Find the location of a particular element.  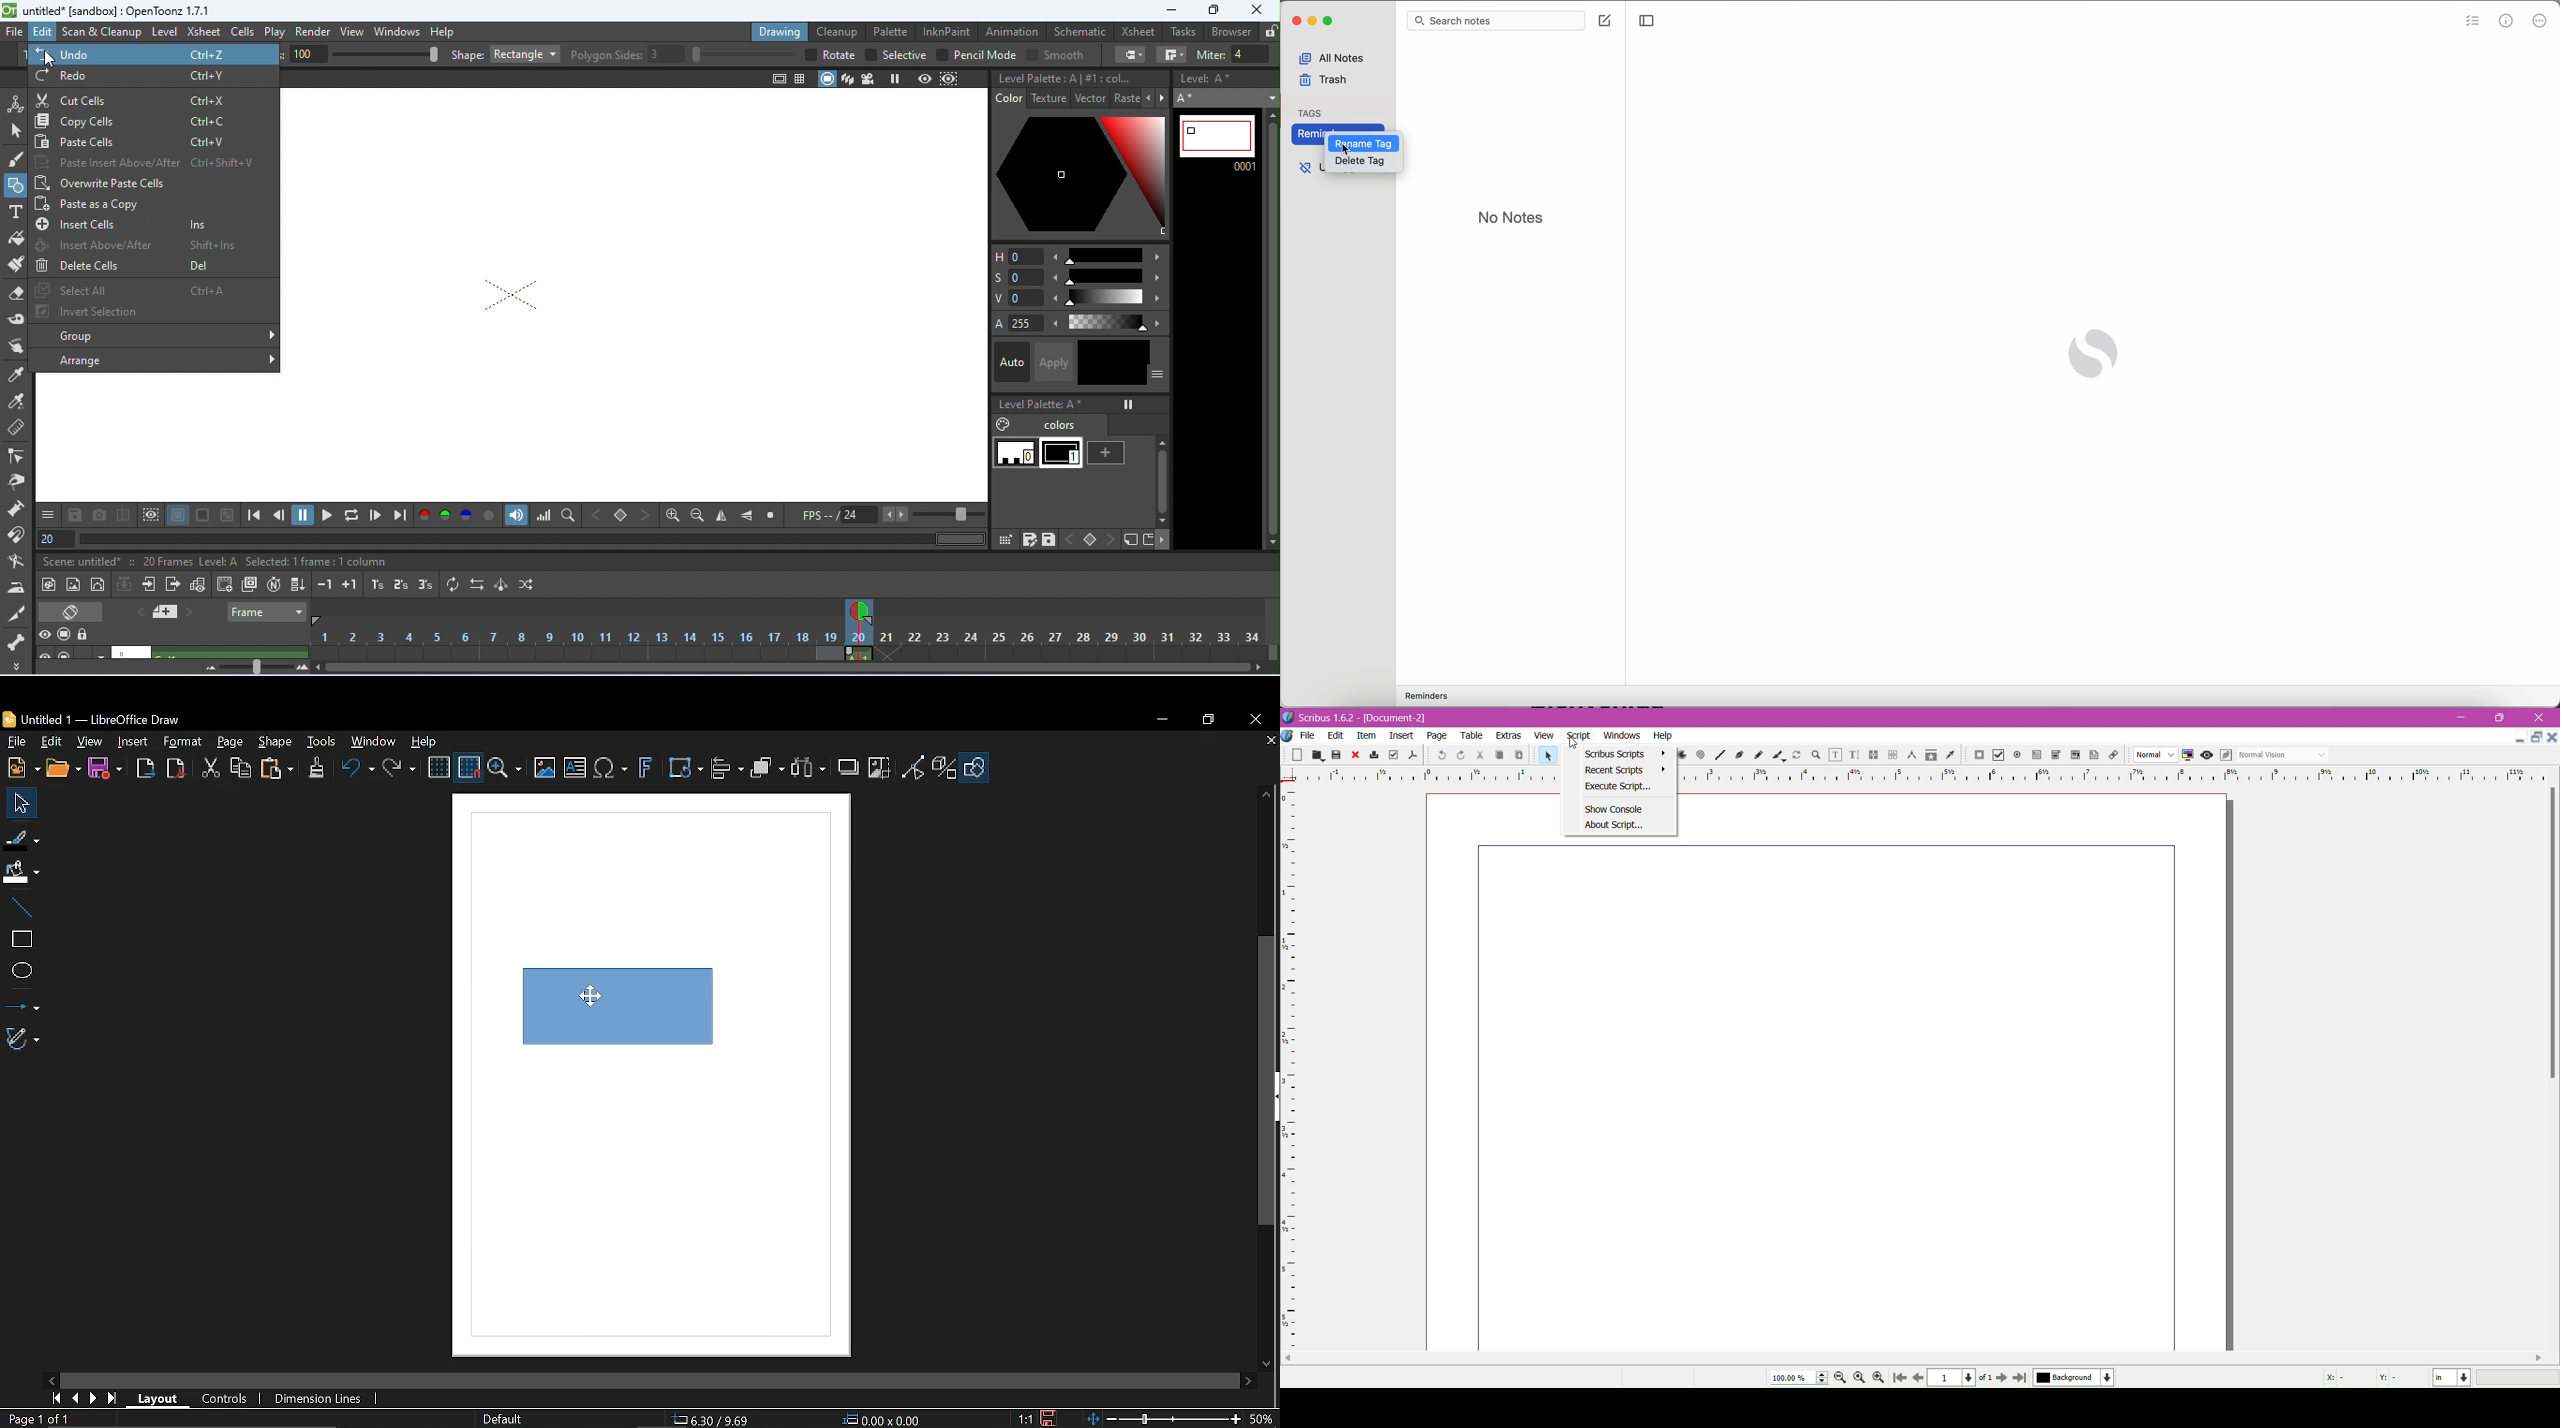

Show Console is located at coordinates (1617, 809).